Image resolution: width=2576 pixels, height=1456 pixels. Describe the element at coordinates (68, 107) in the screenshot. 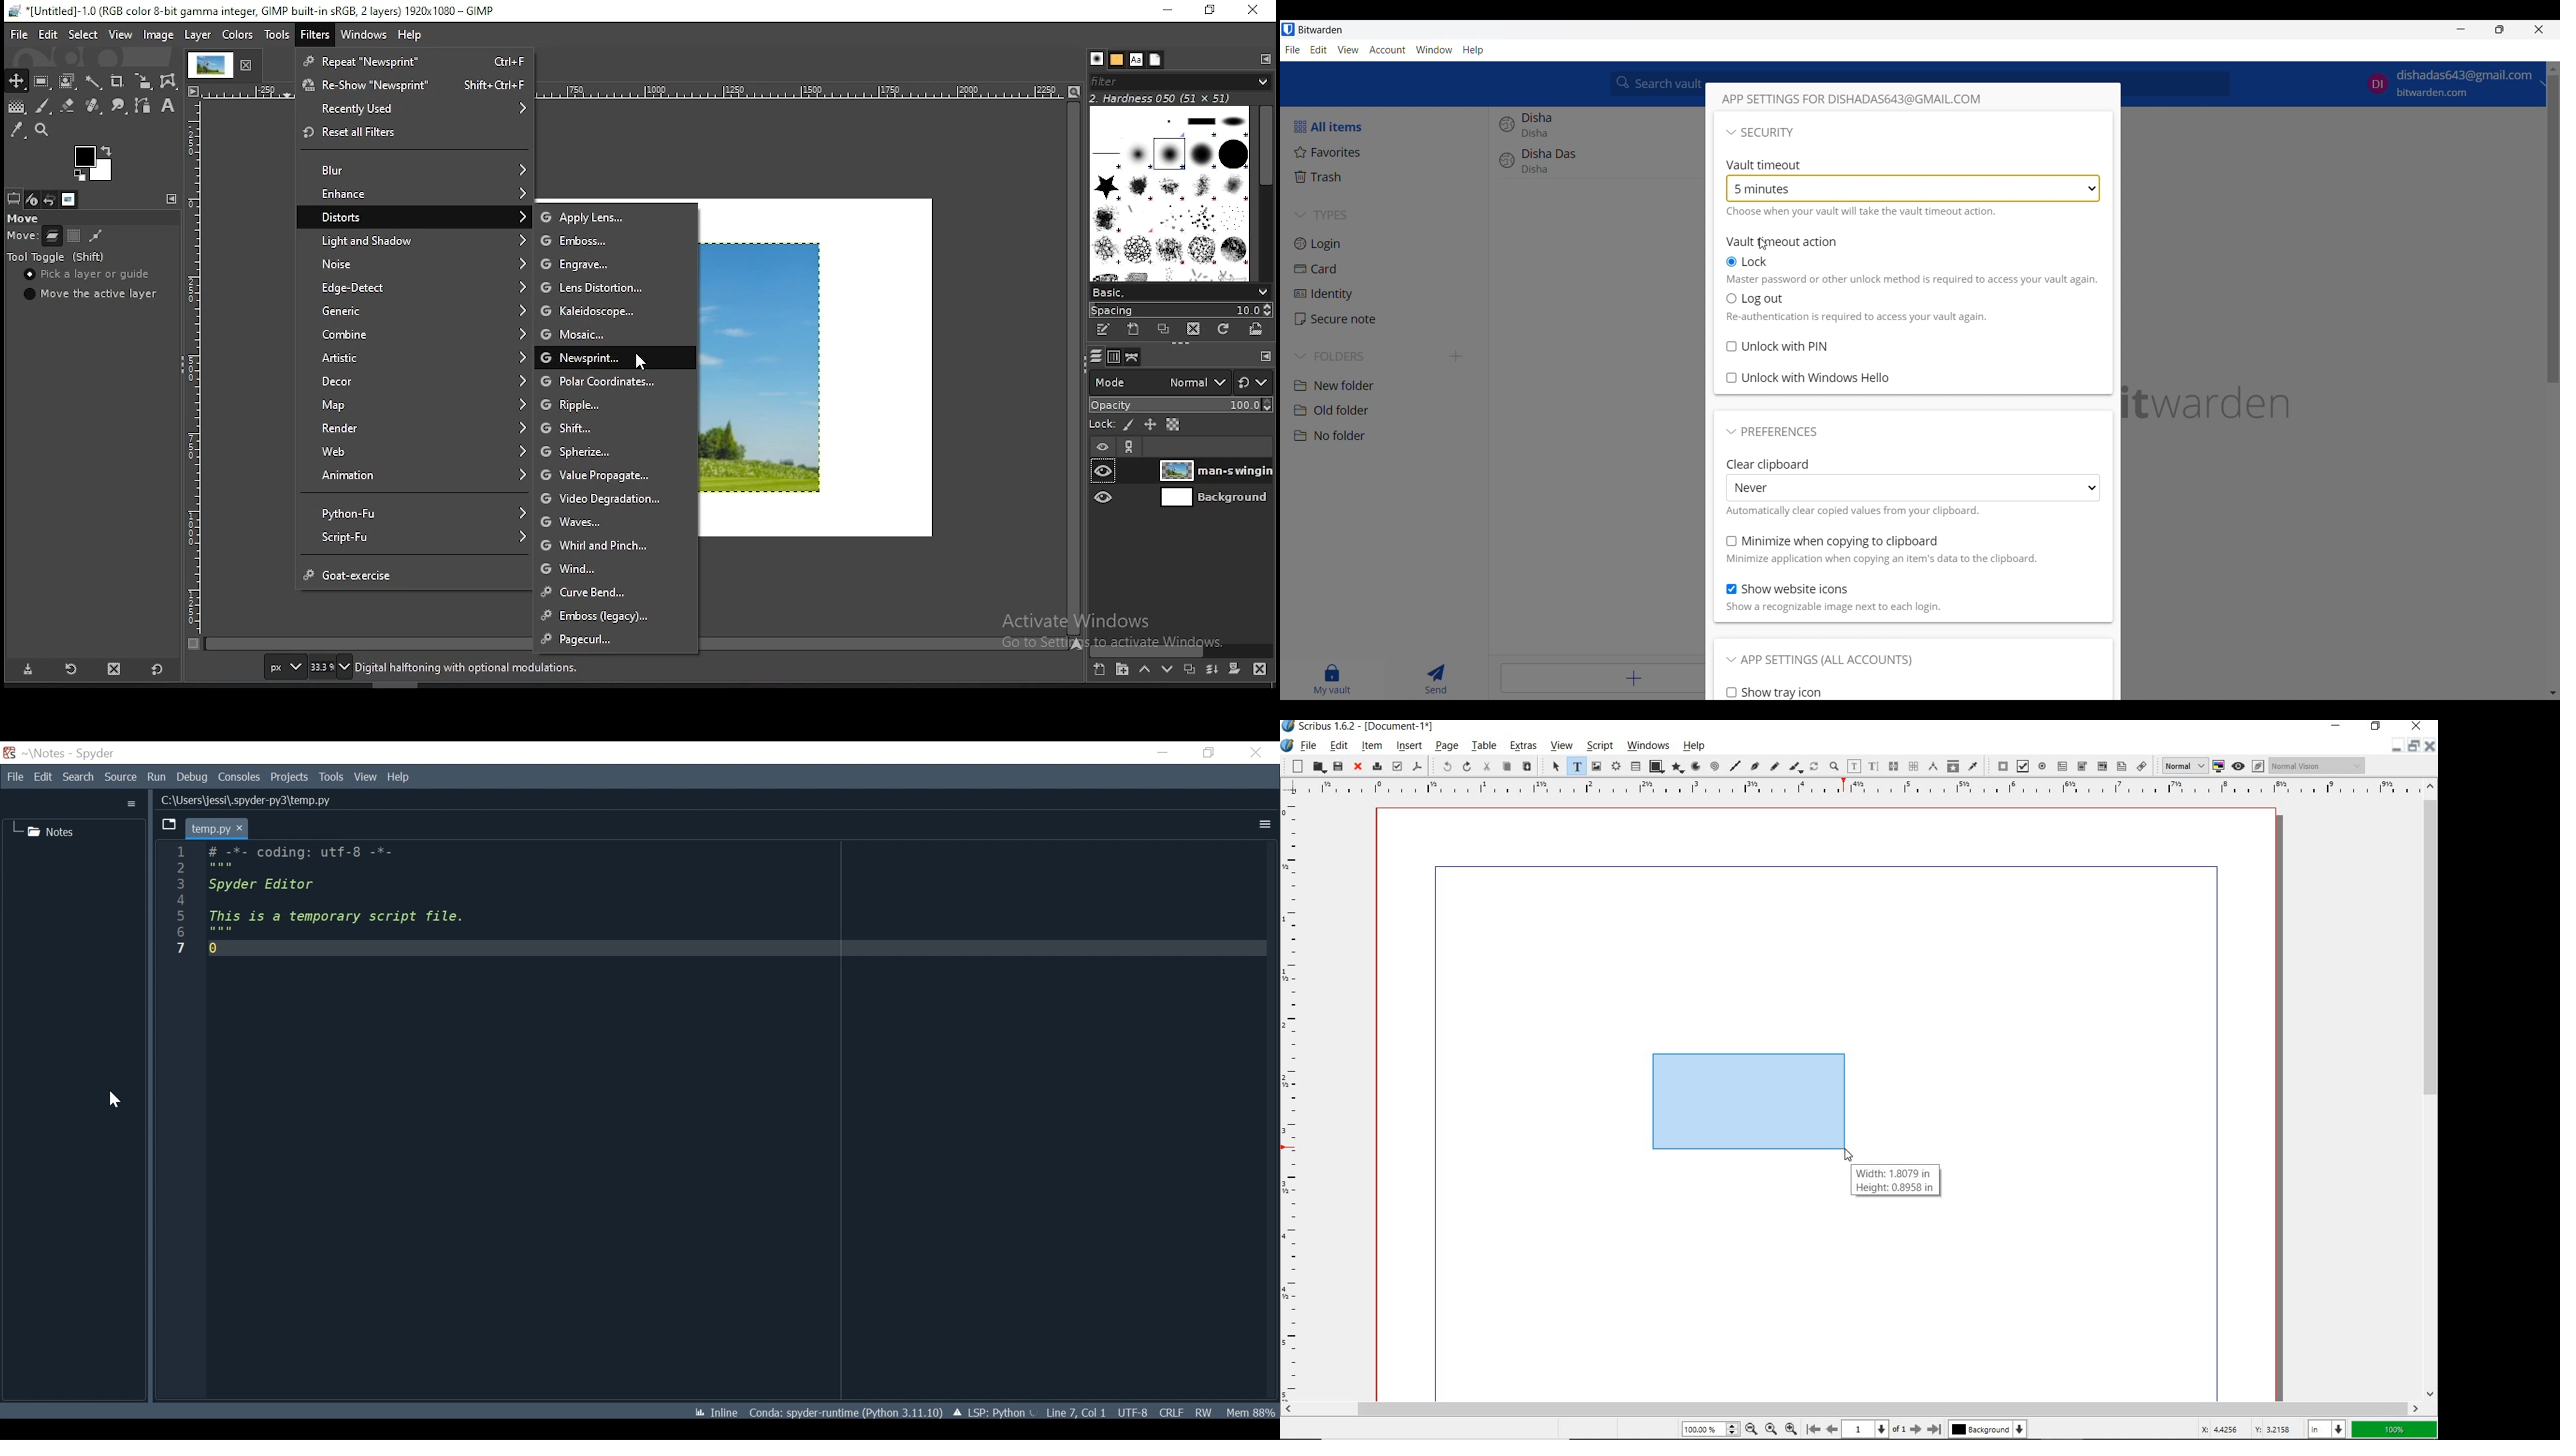

I see `eraser tool` at that location.